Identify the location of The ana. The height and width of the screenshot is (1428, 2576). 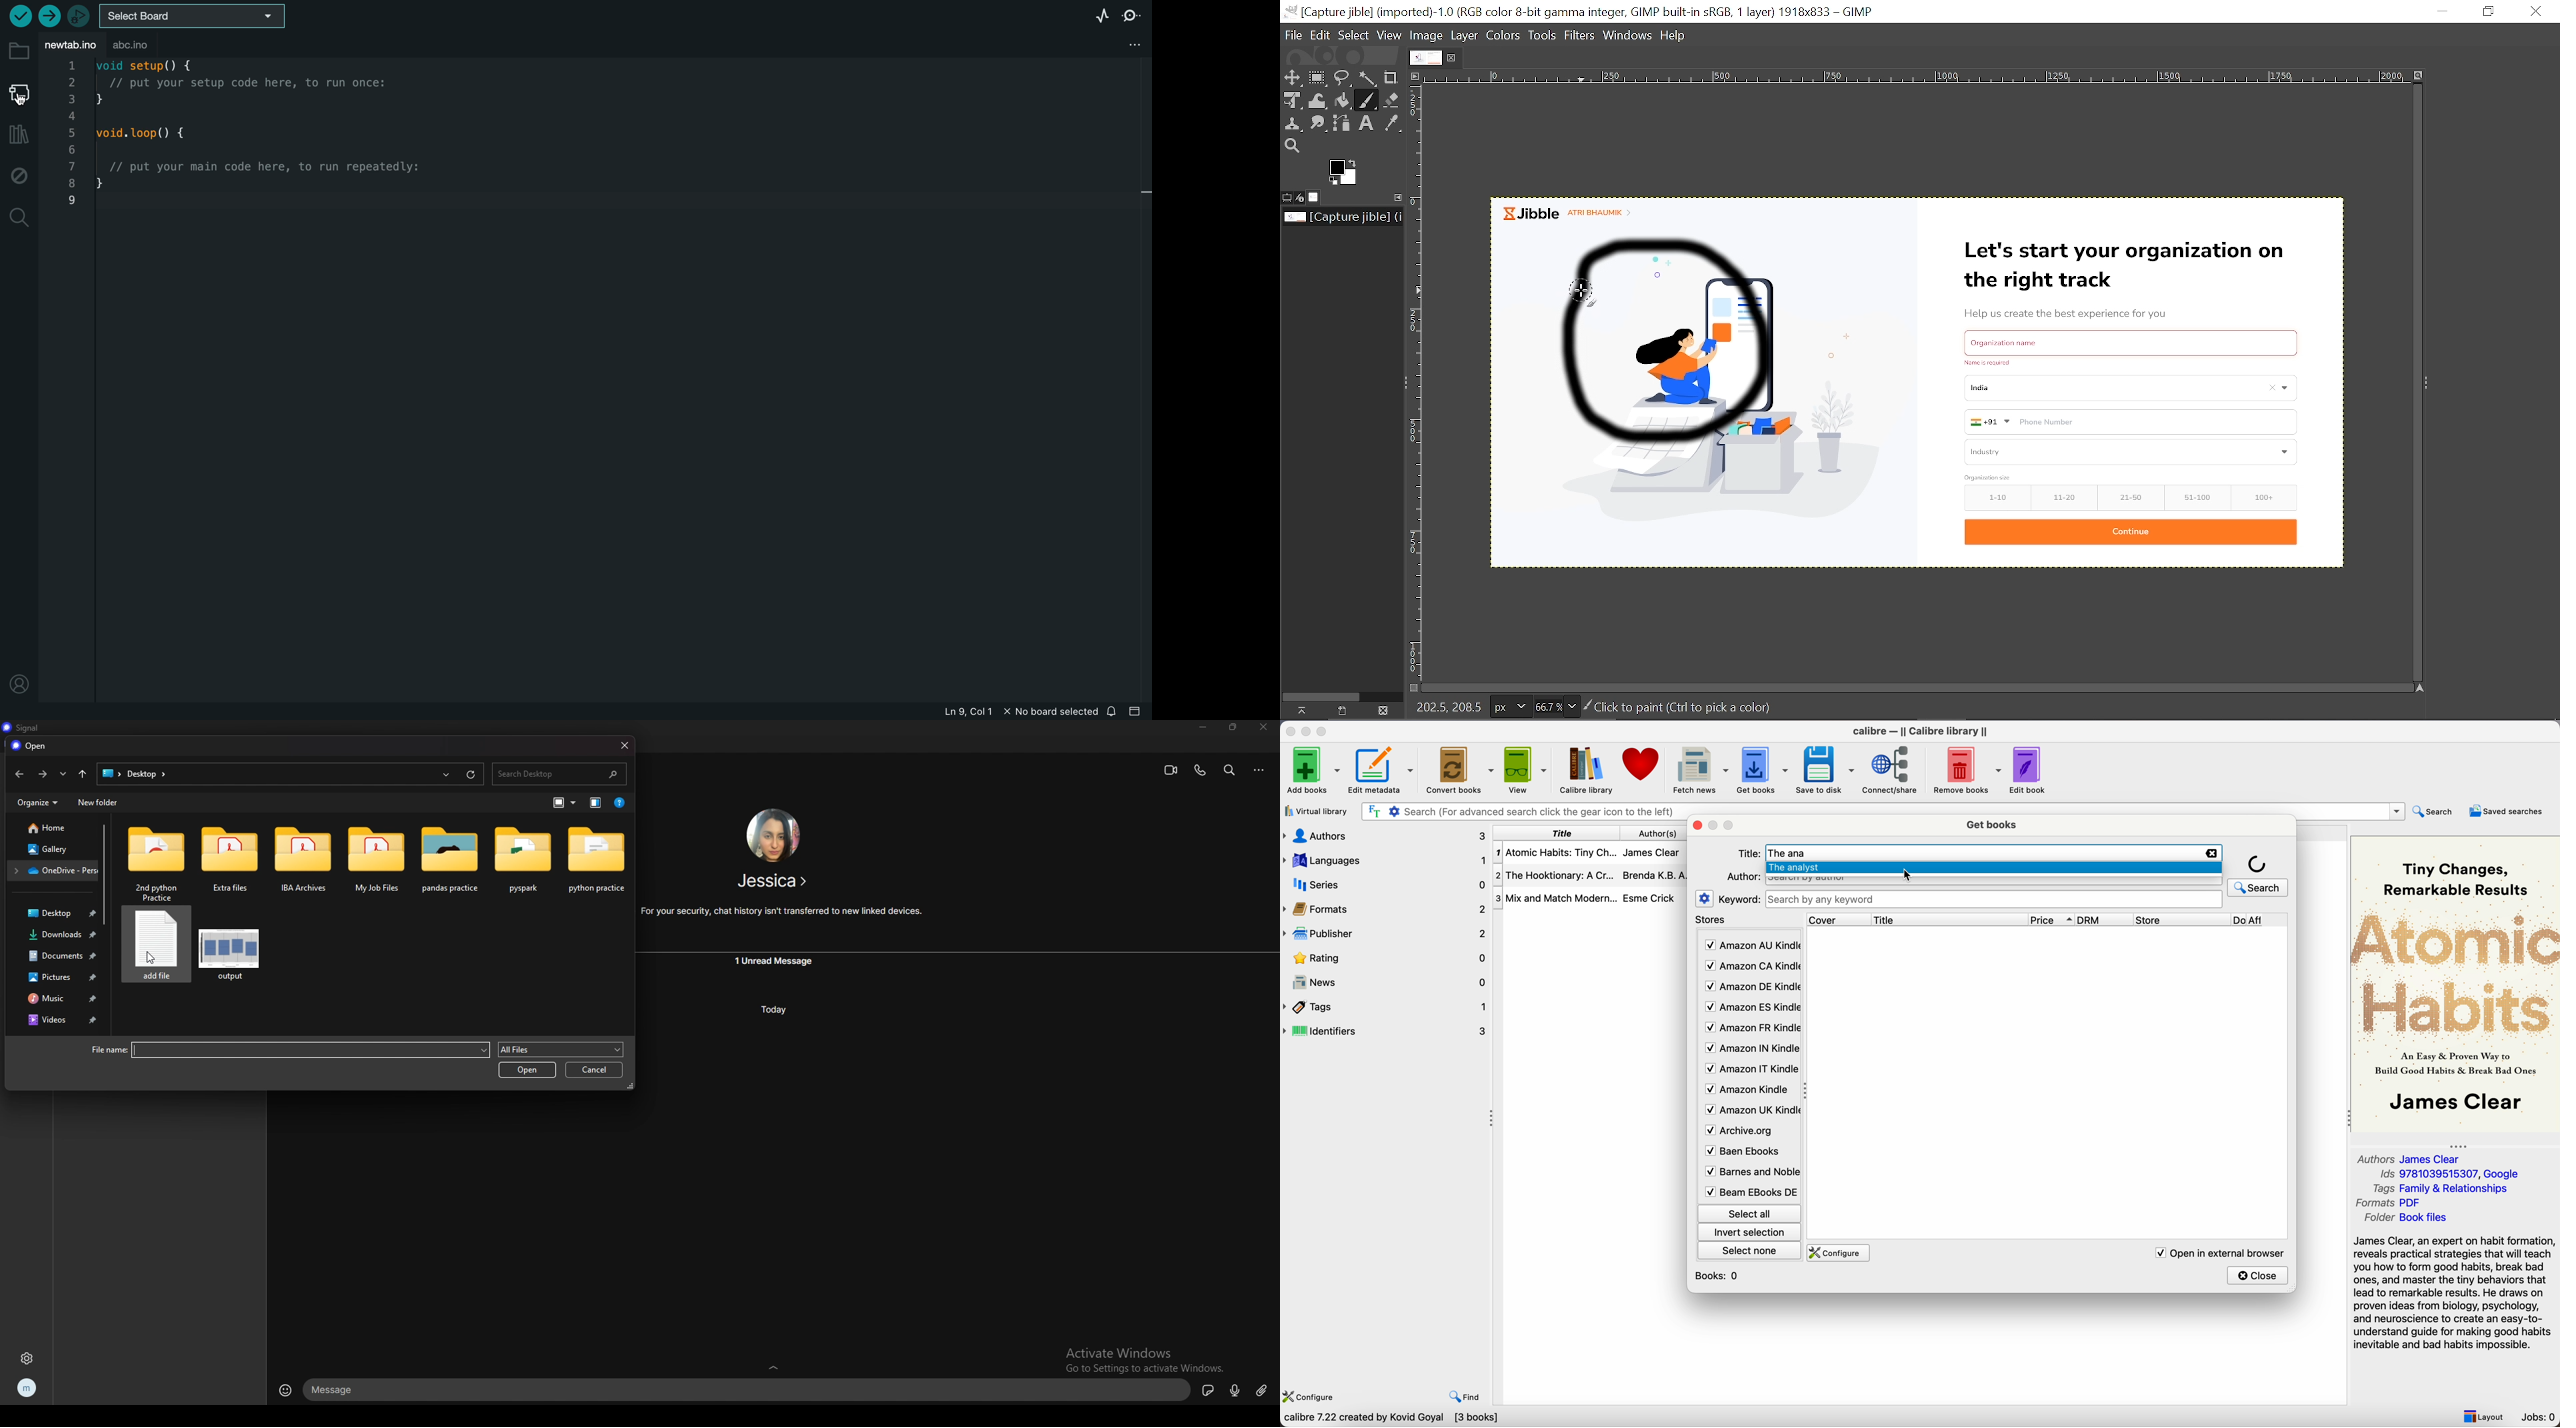
(1789, 853).